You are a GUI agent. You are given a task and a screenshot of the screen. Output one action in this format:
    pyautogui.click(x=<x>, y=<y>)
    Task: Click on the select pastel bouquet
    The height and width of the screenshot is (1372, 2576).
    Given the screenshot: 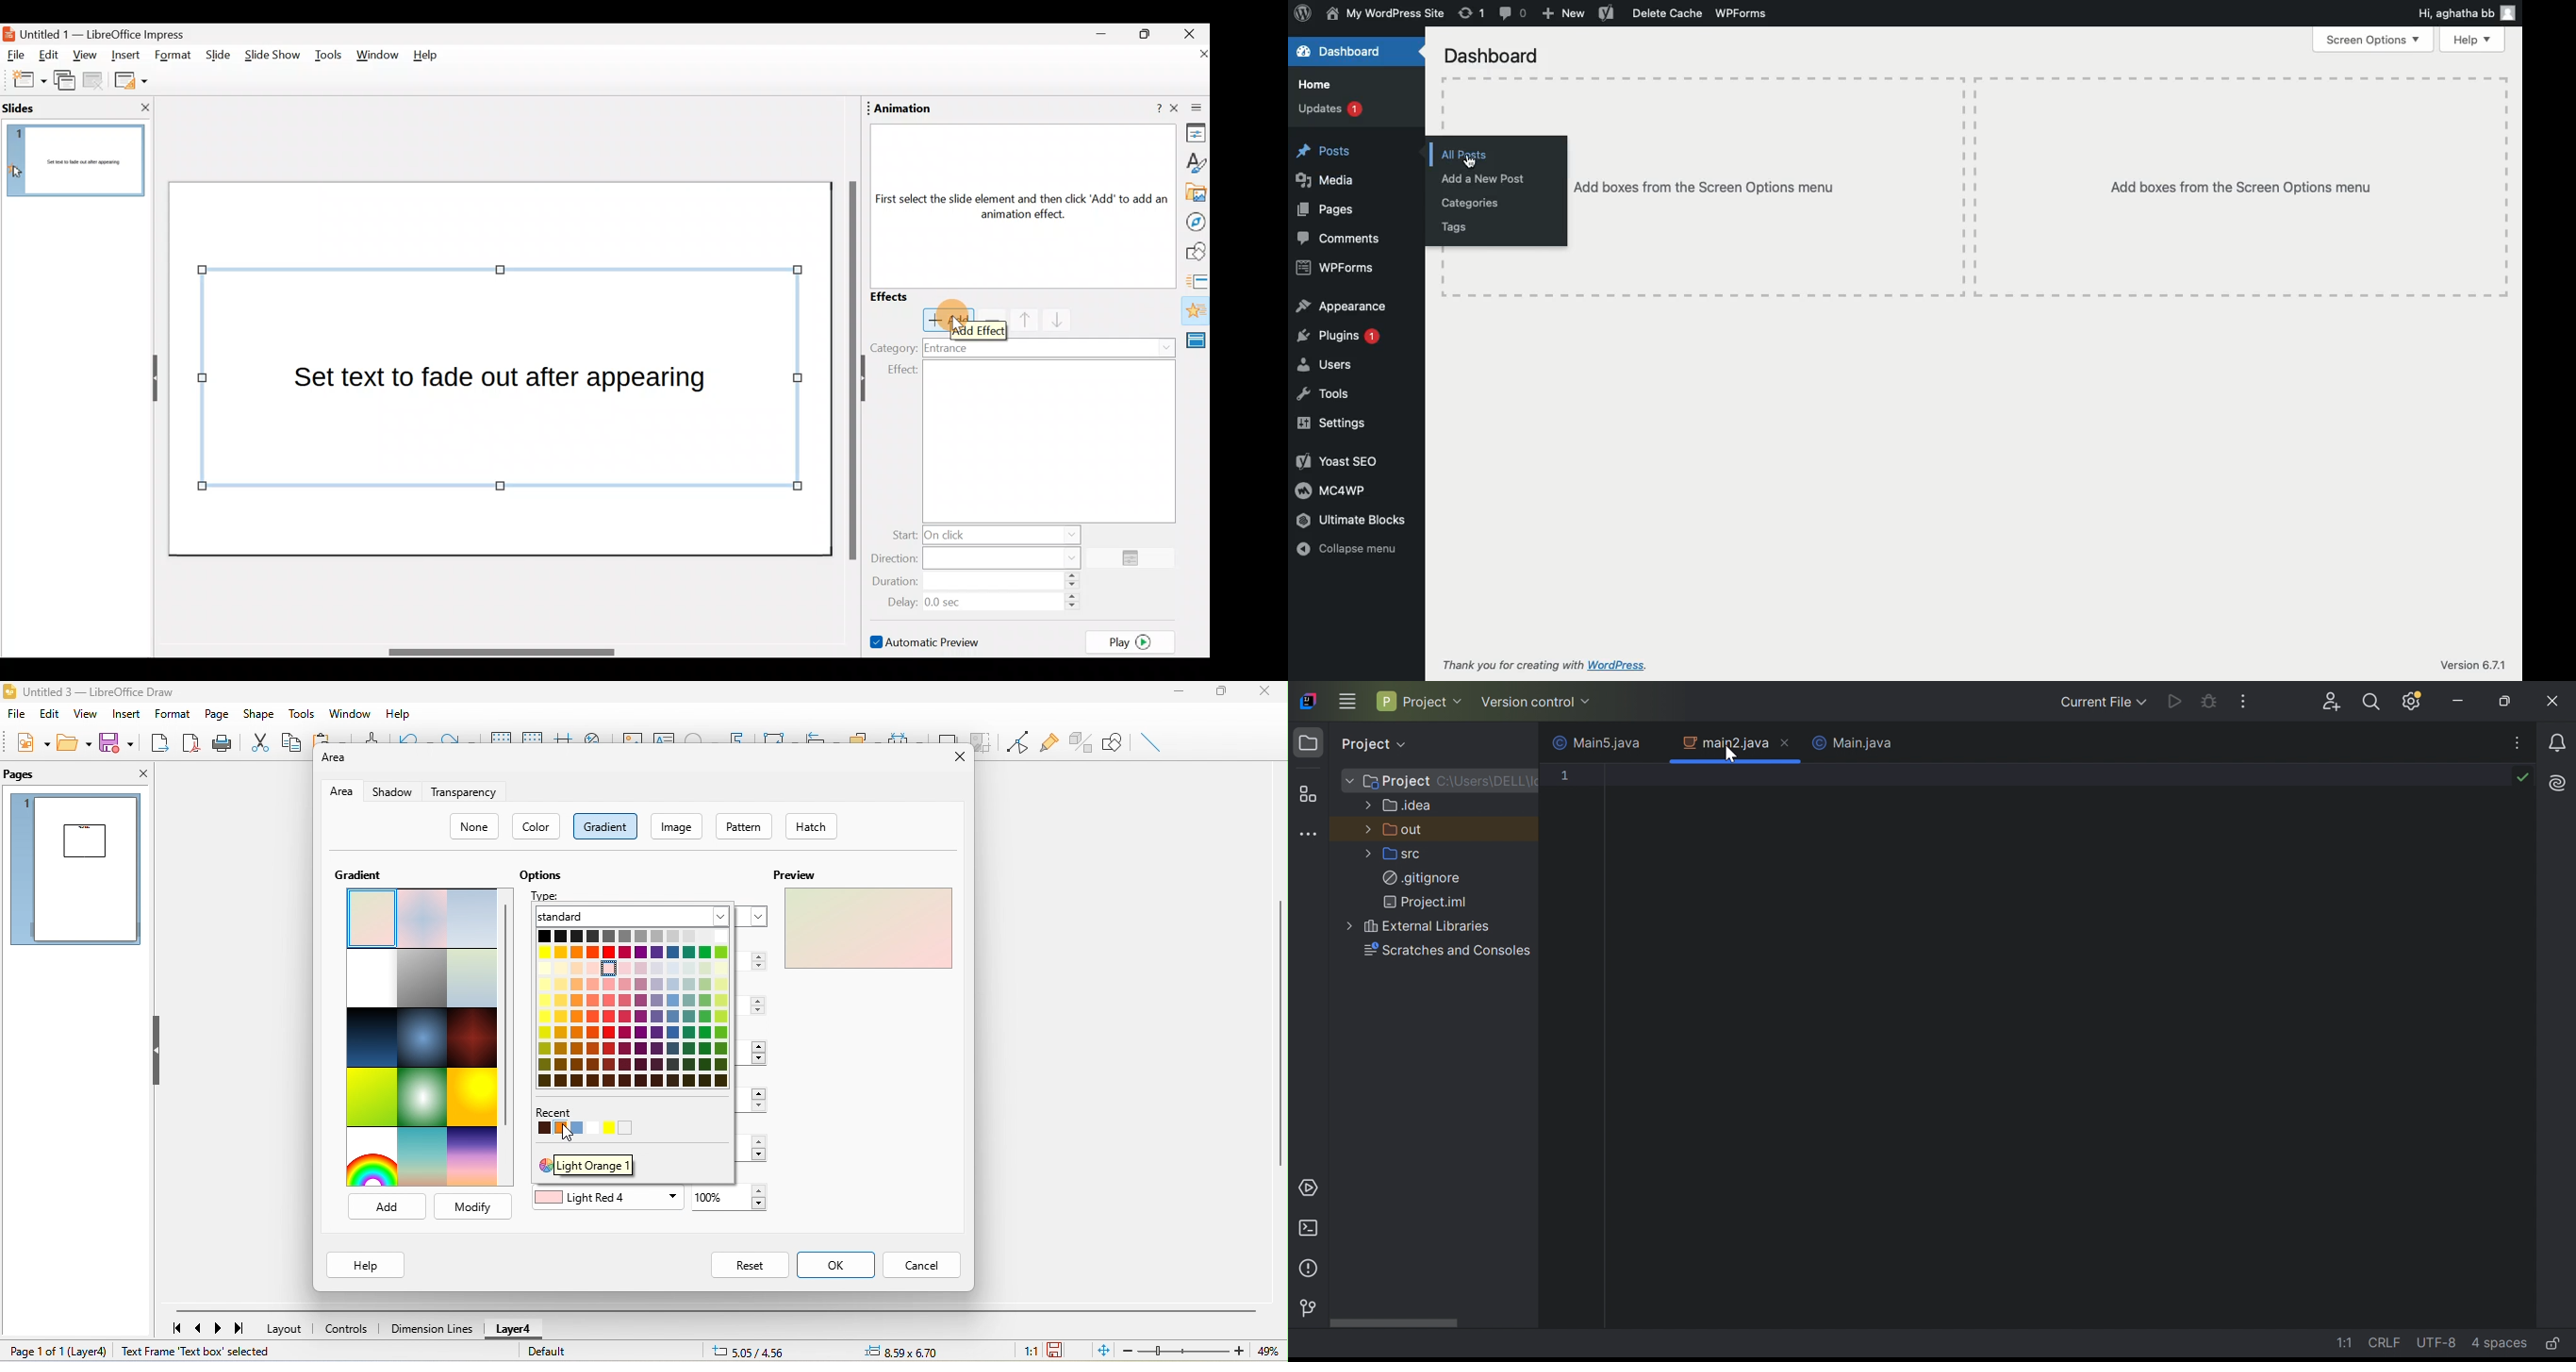 What is the action you would take?
    pyautogui.click(x=370, y=919)
    